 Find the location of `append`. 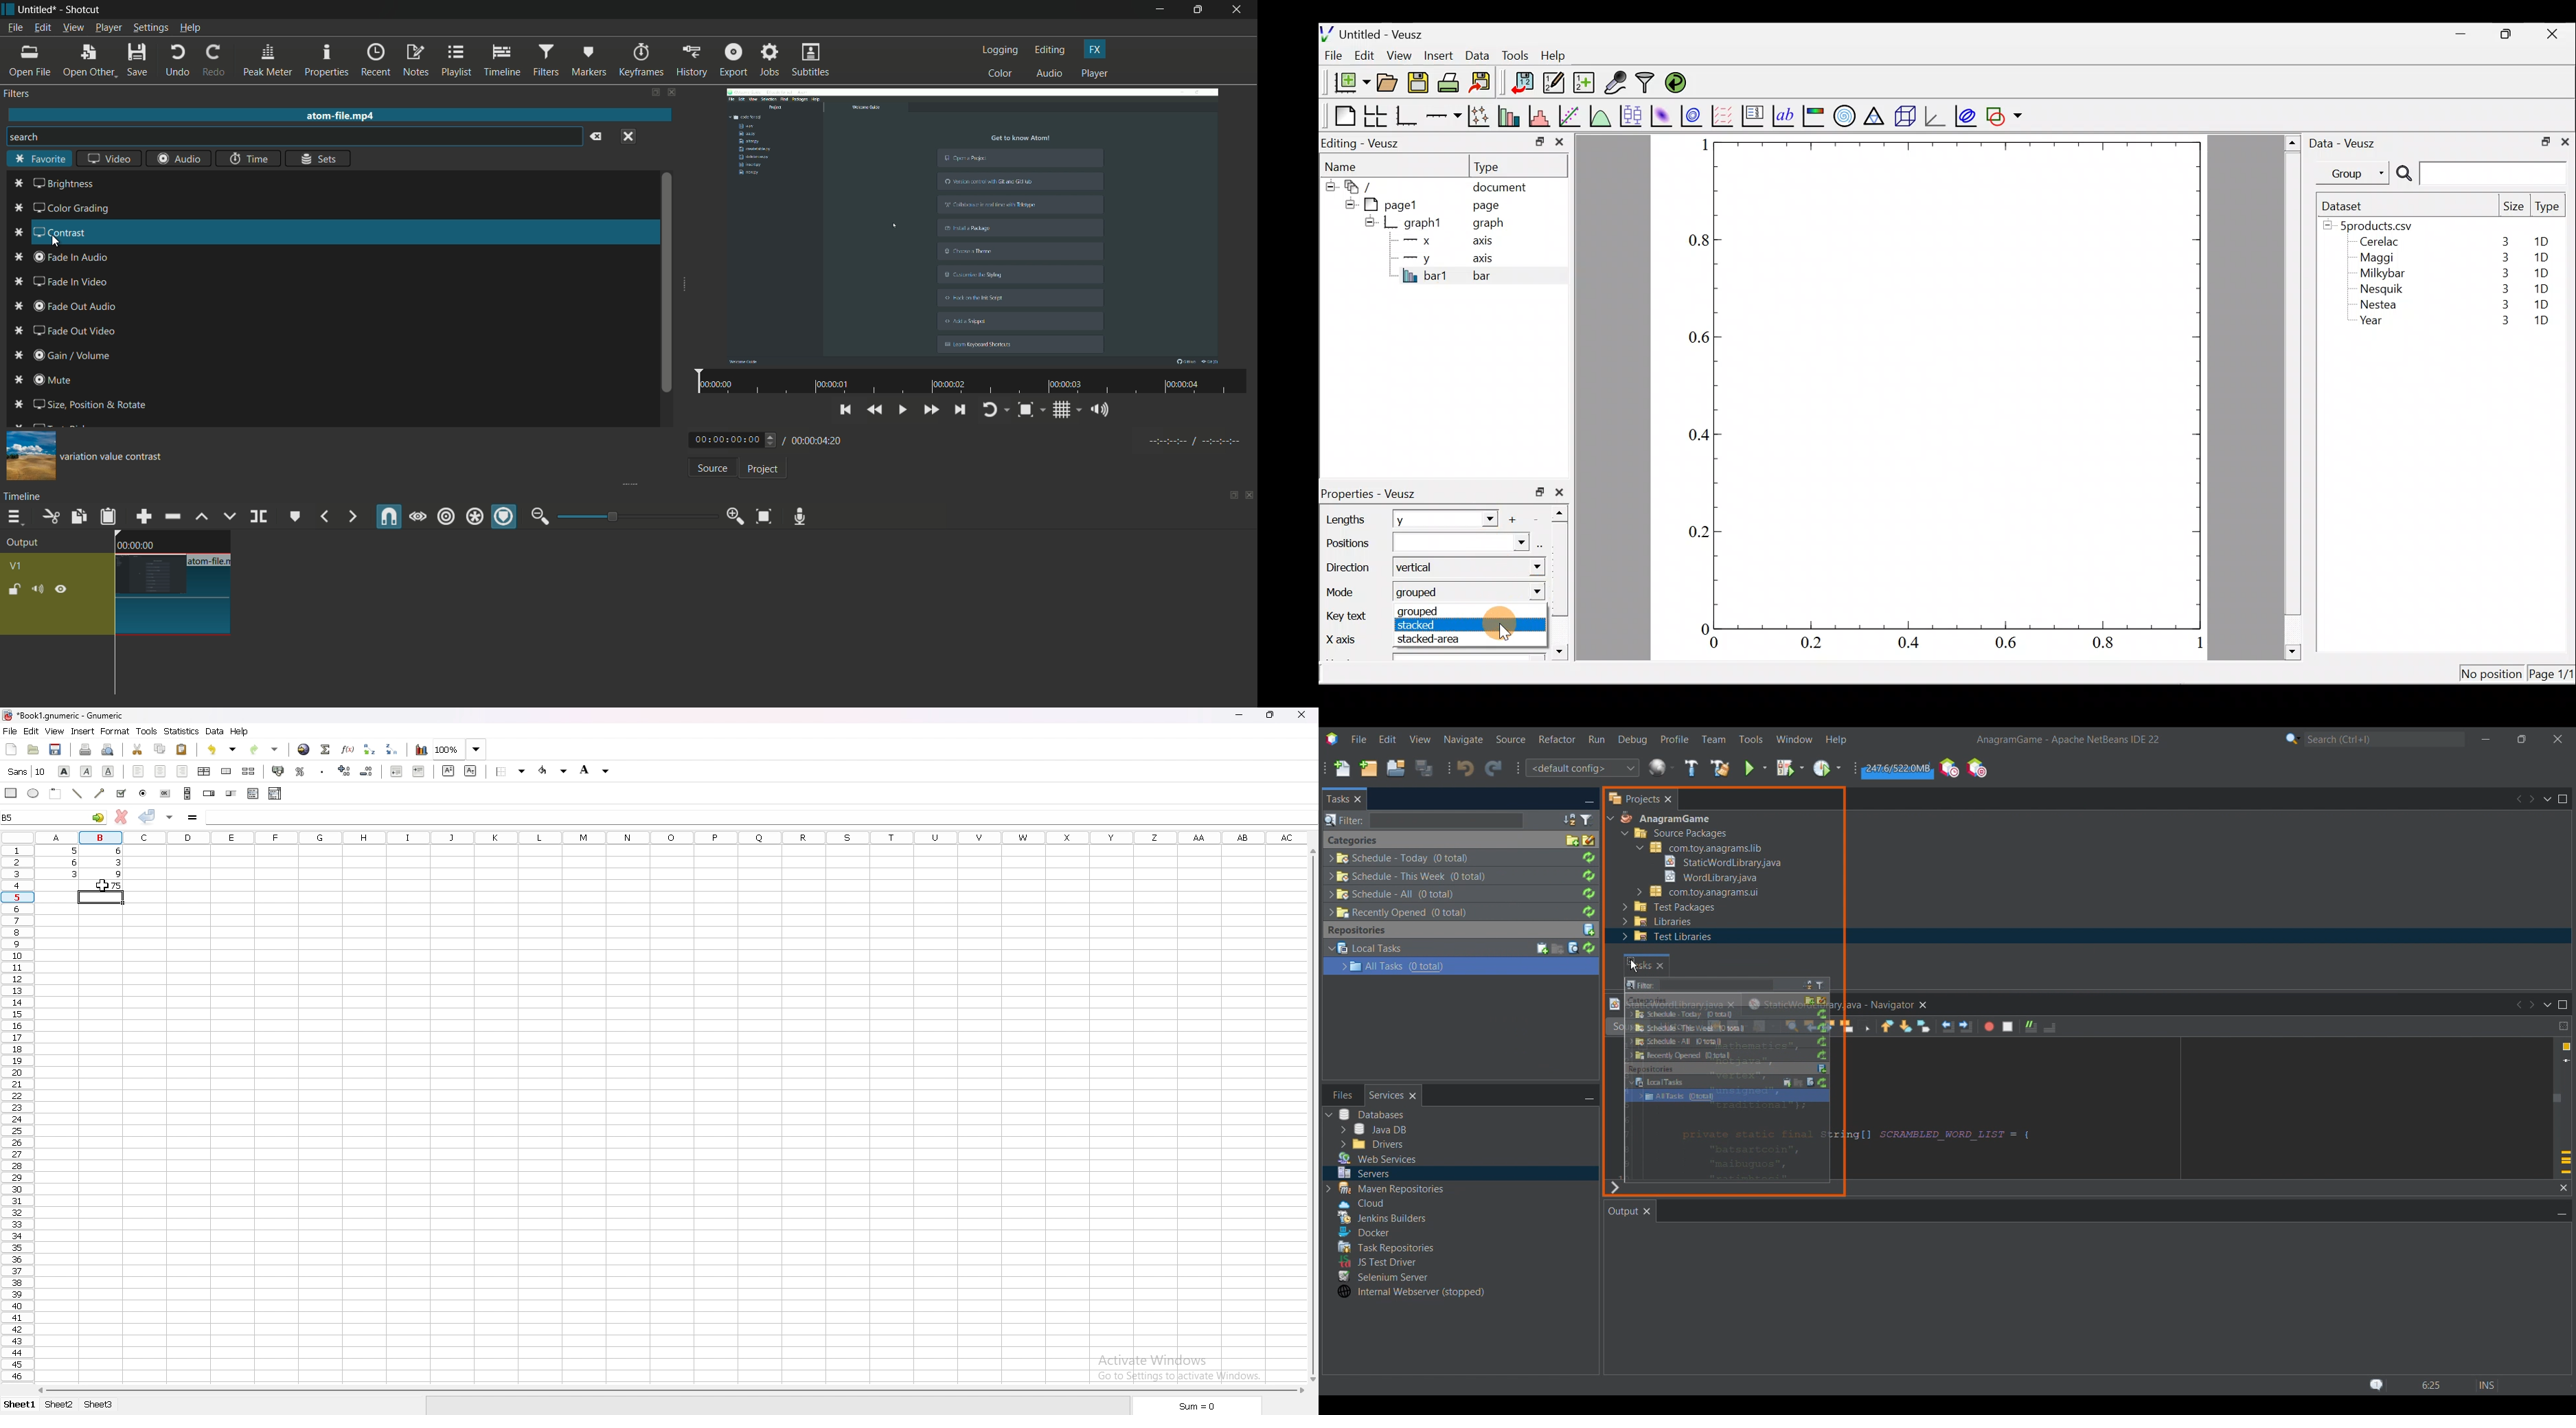

append is located at coordinates (142, 516).